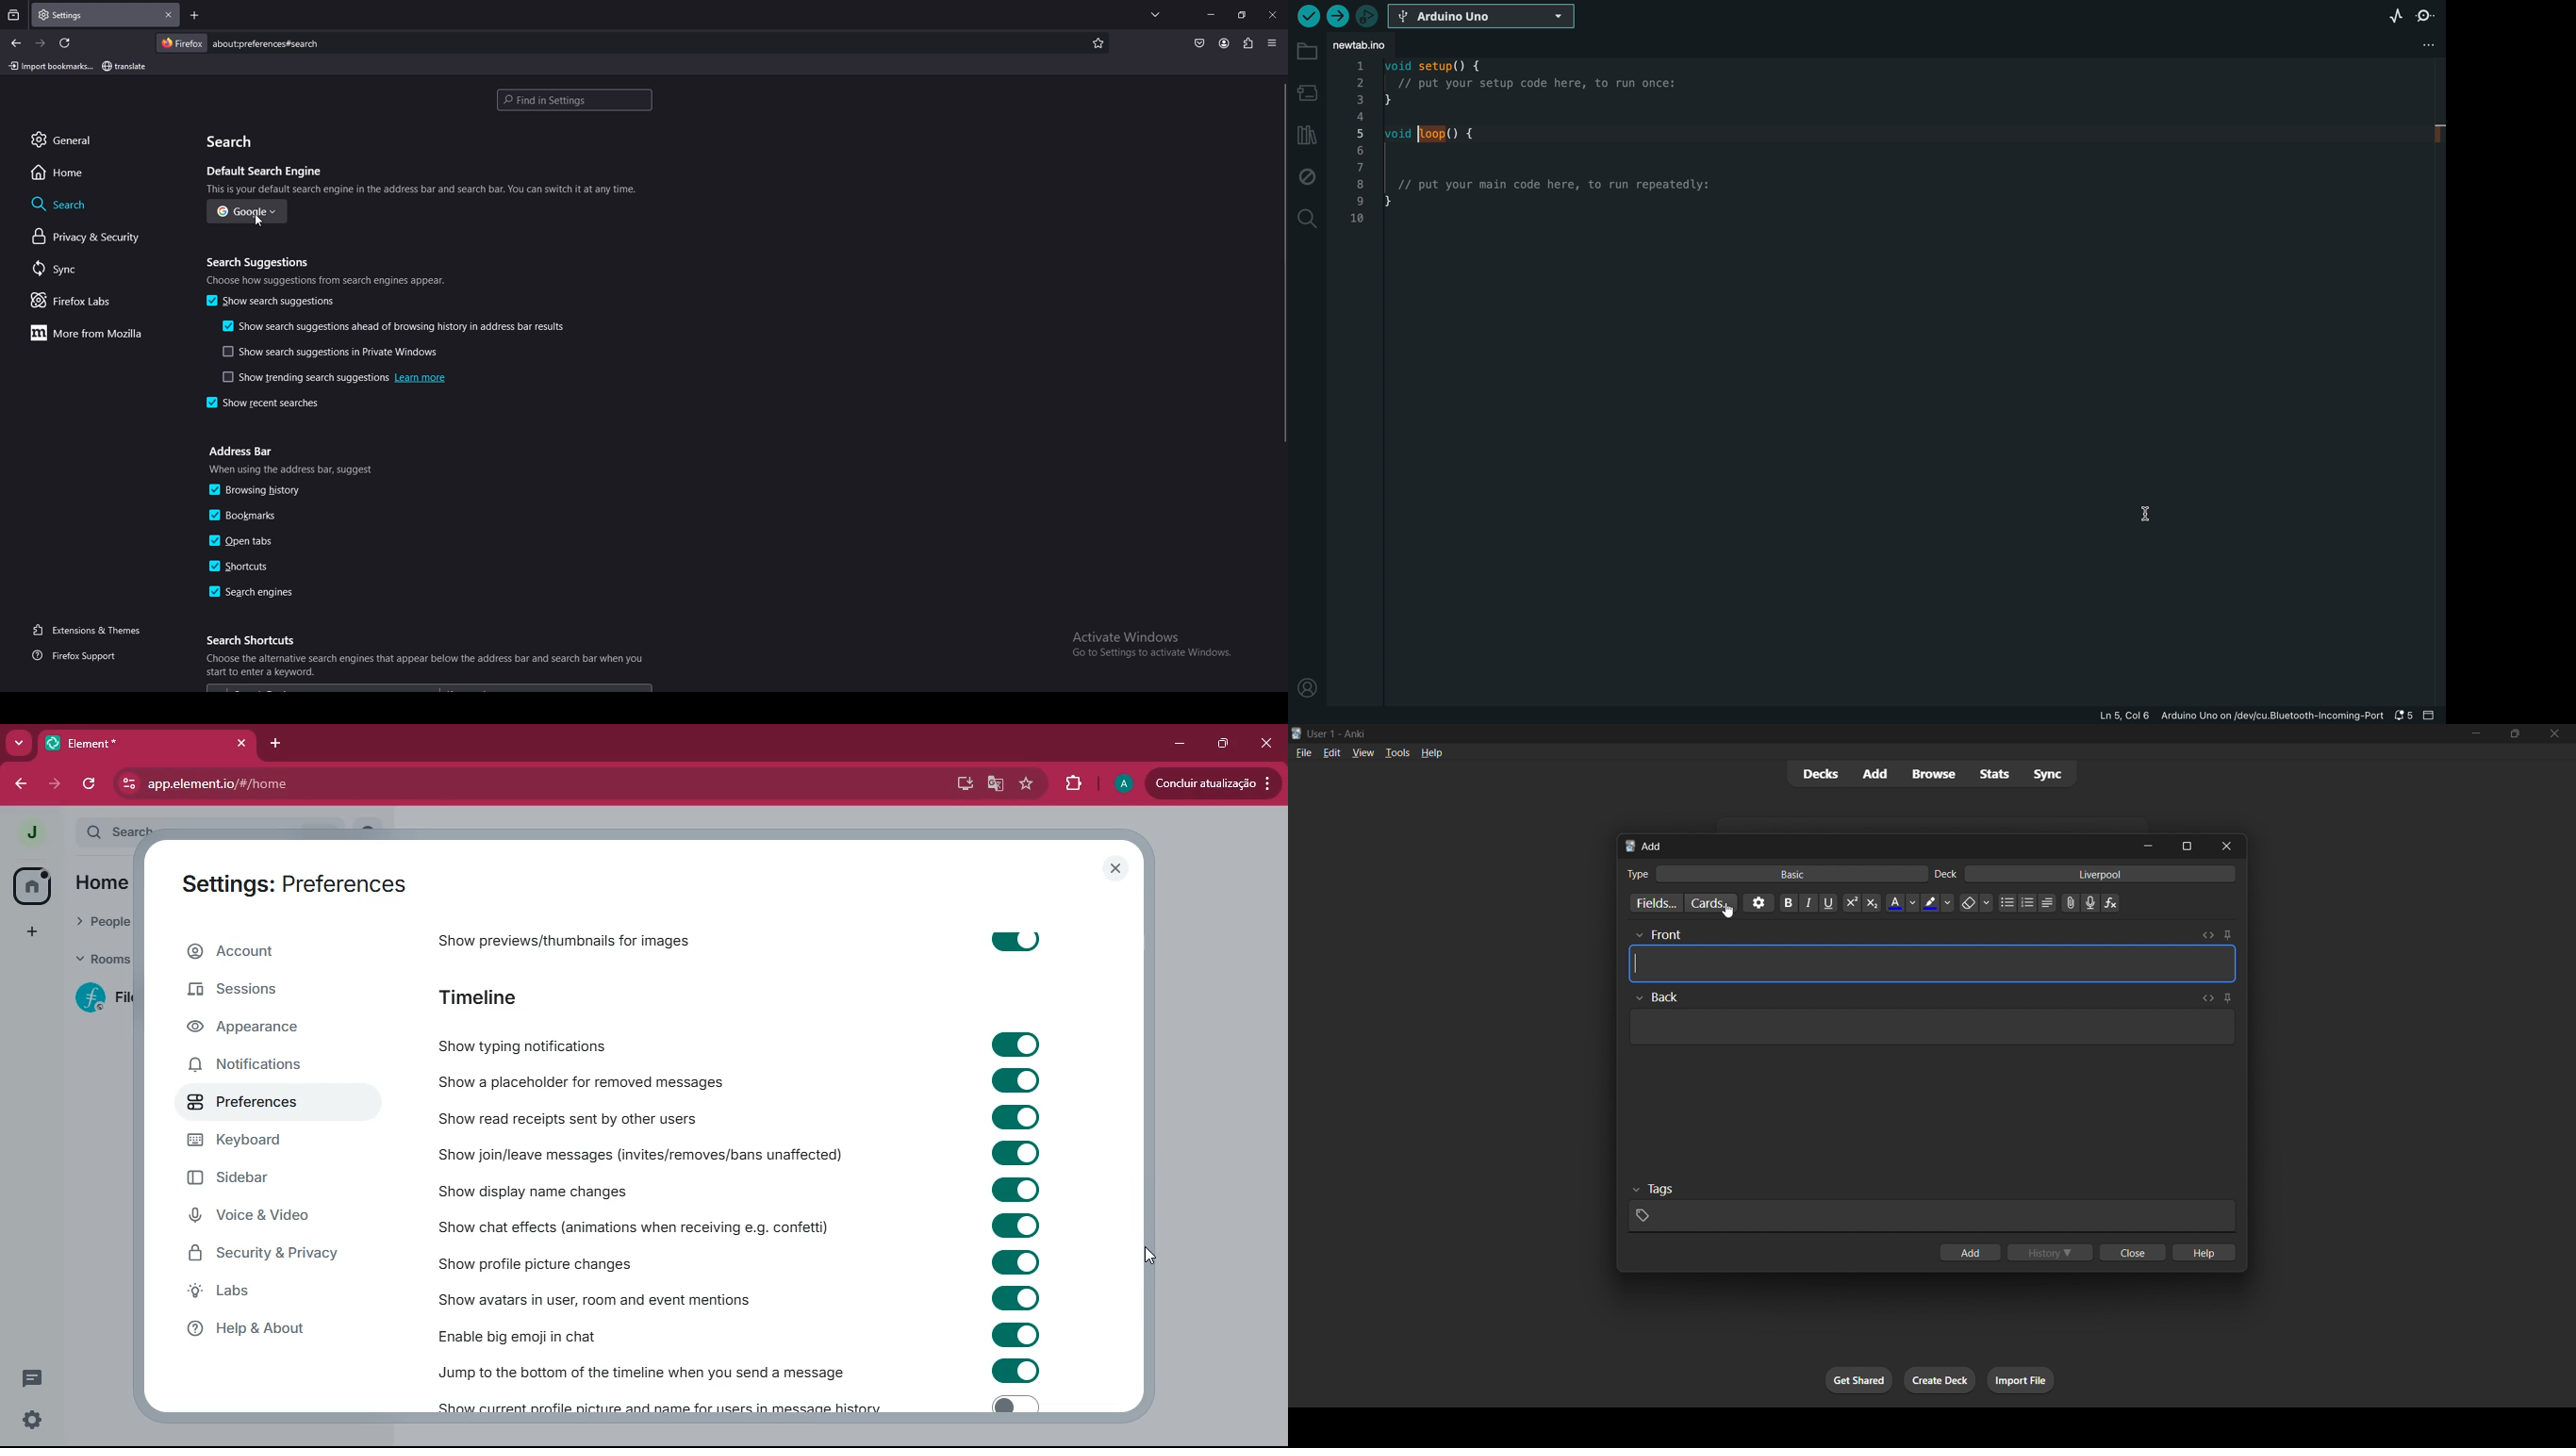  I want to click on toggle off, so click(1011, 1405).